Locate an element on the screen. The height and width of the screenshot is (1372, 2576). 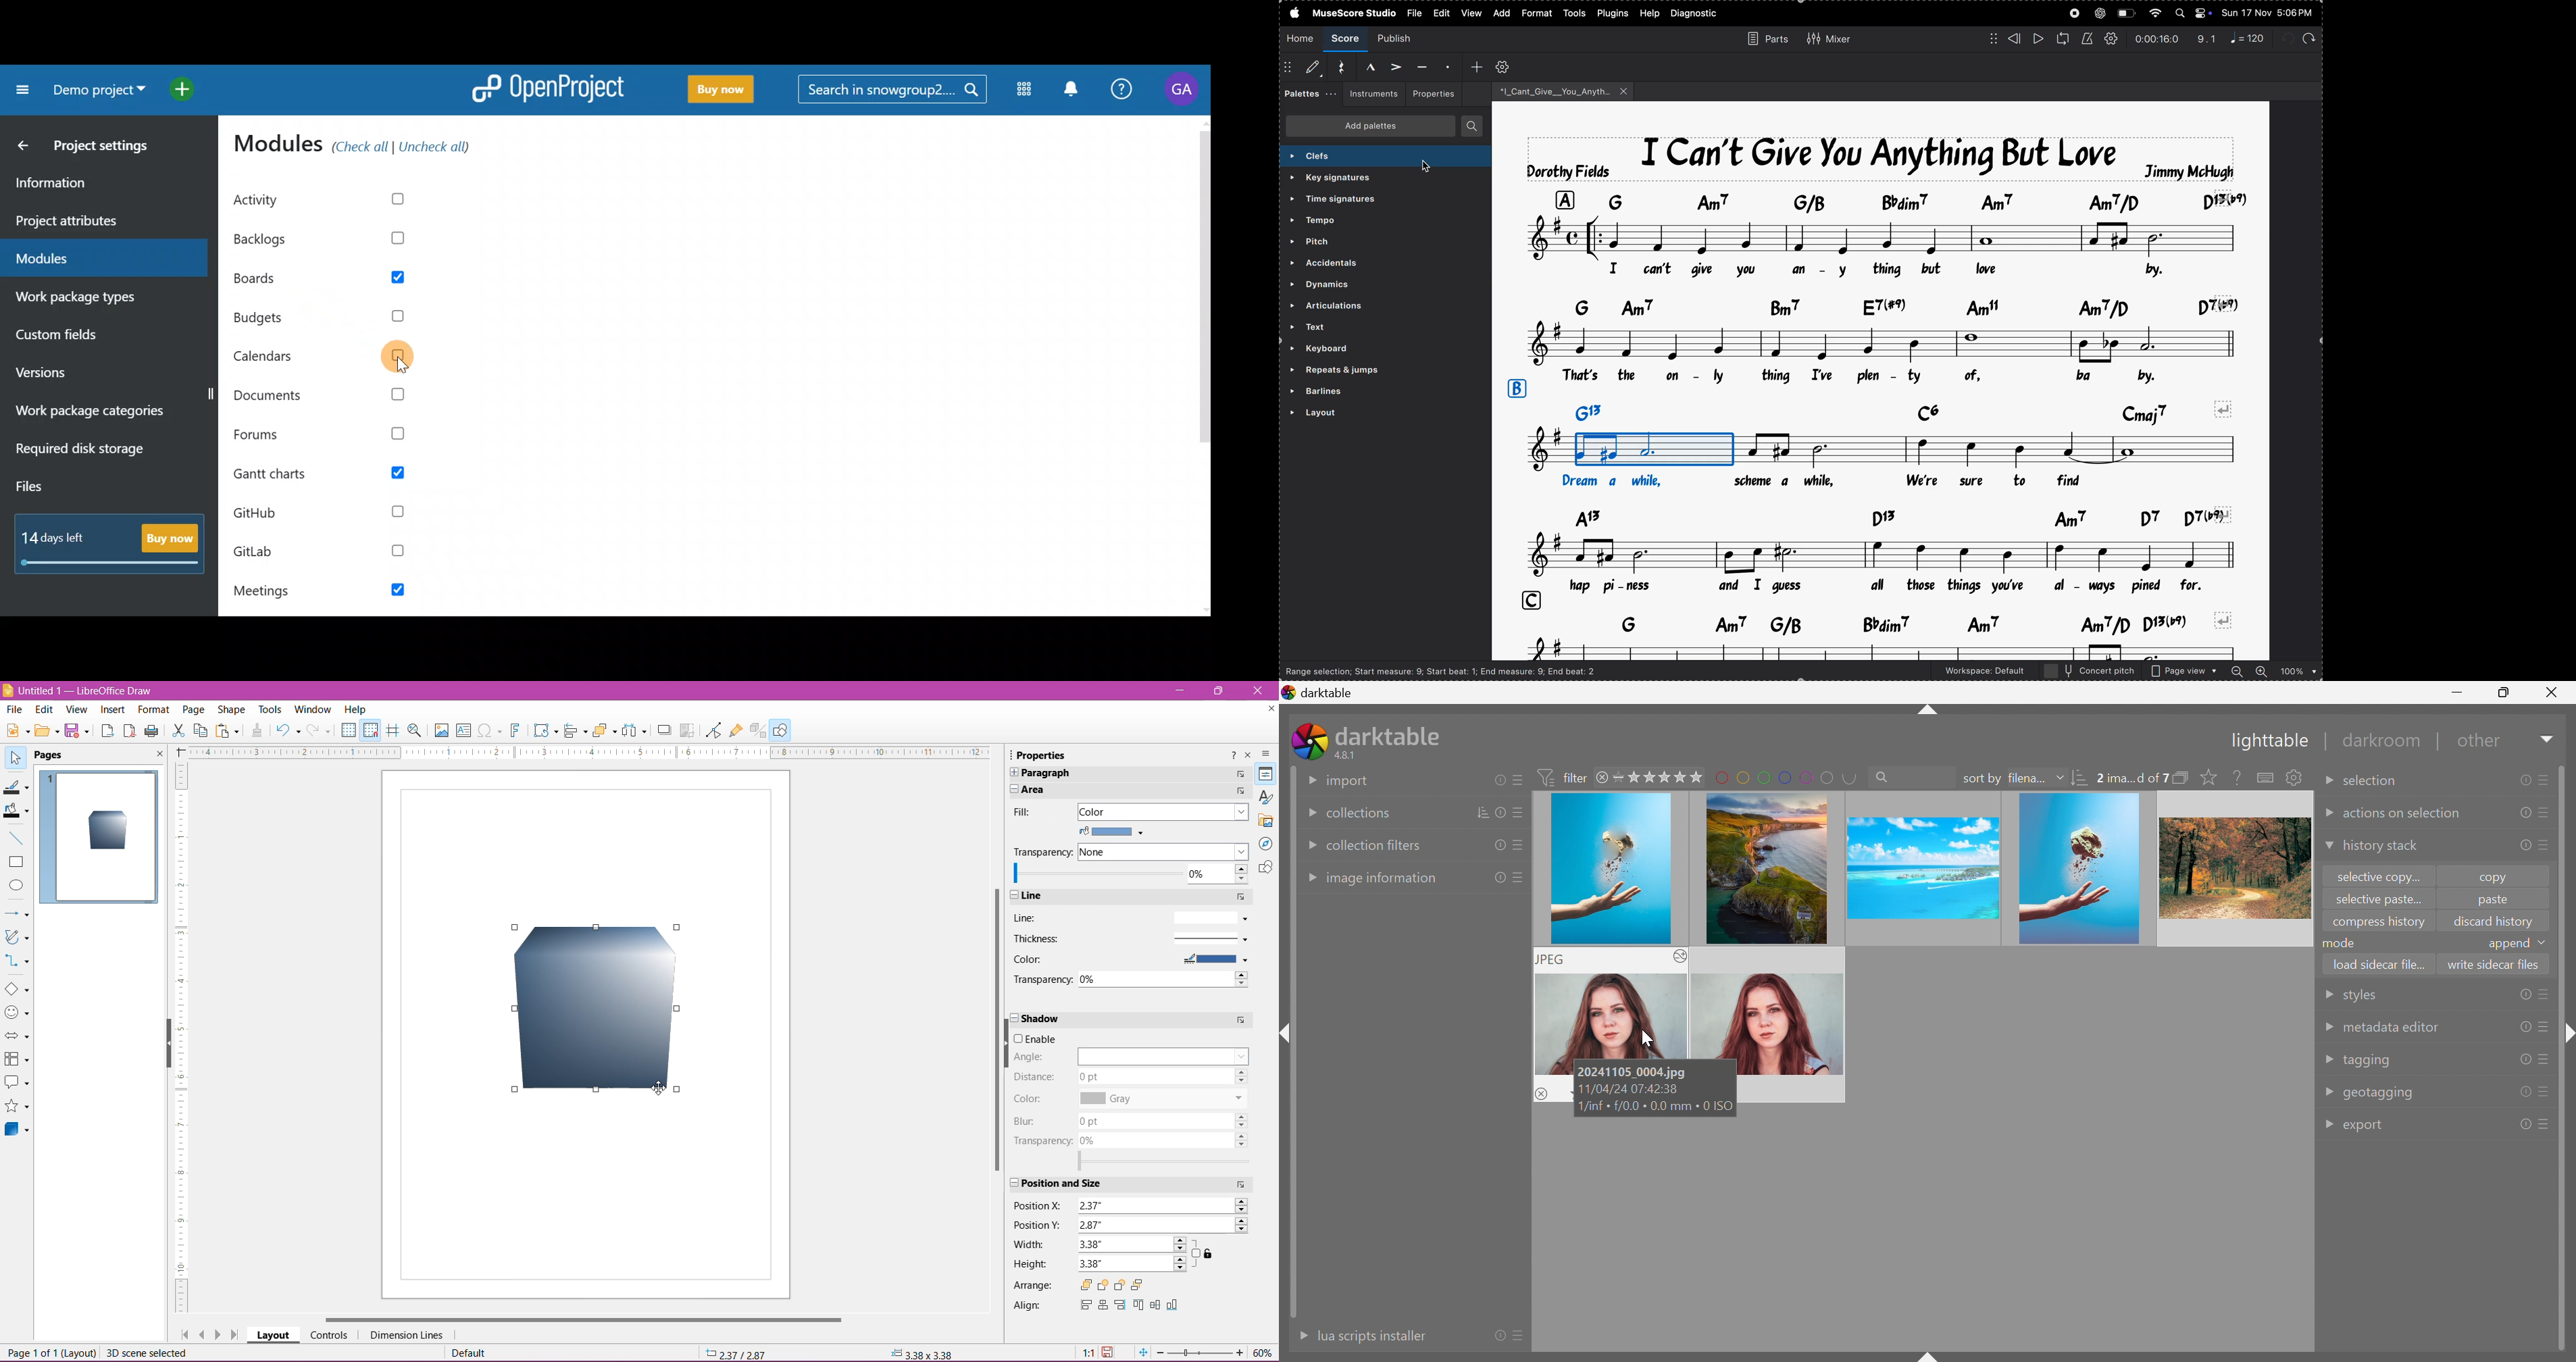
Helplines while moving is located at coordinates (393, 730).